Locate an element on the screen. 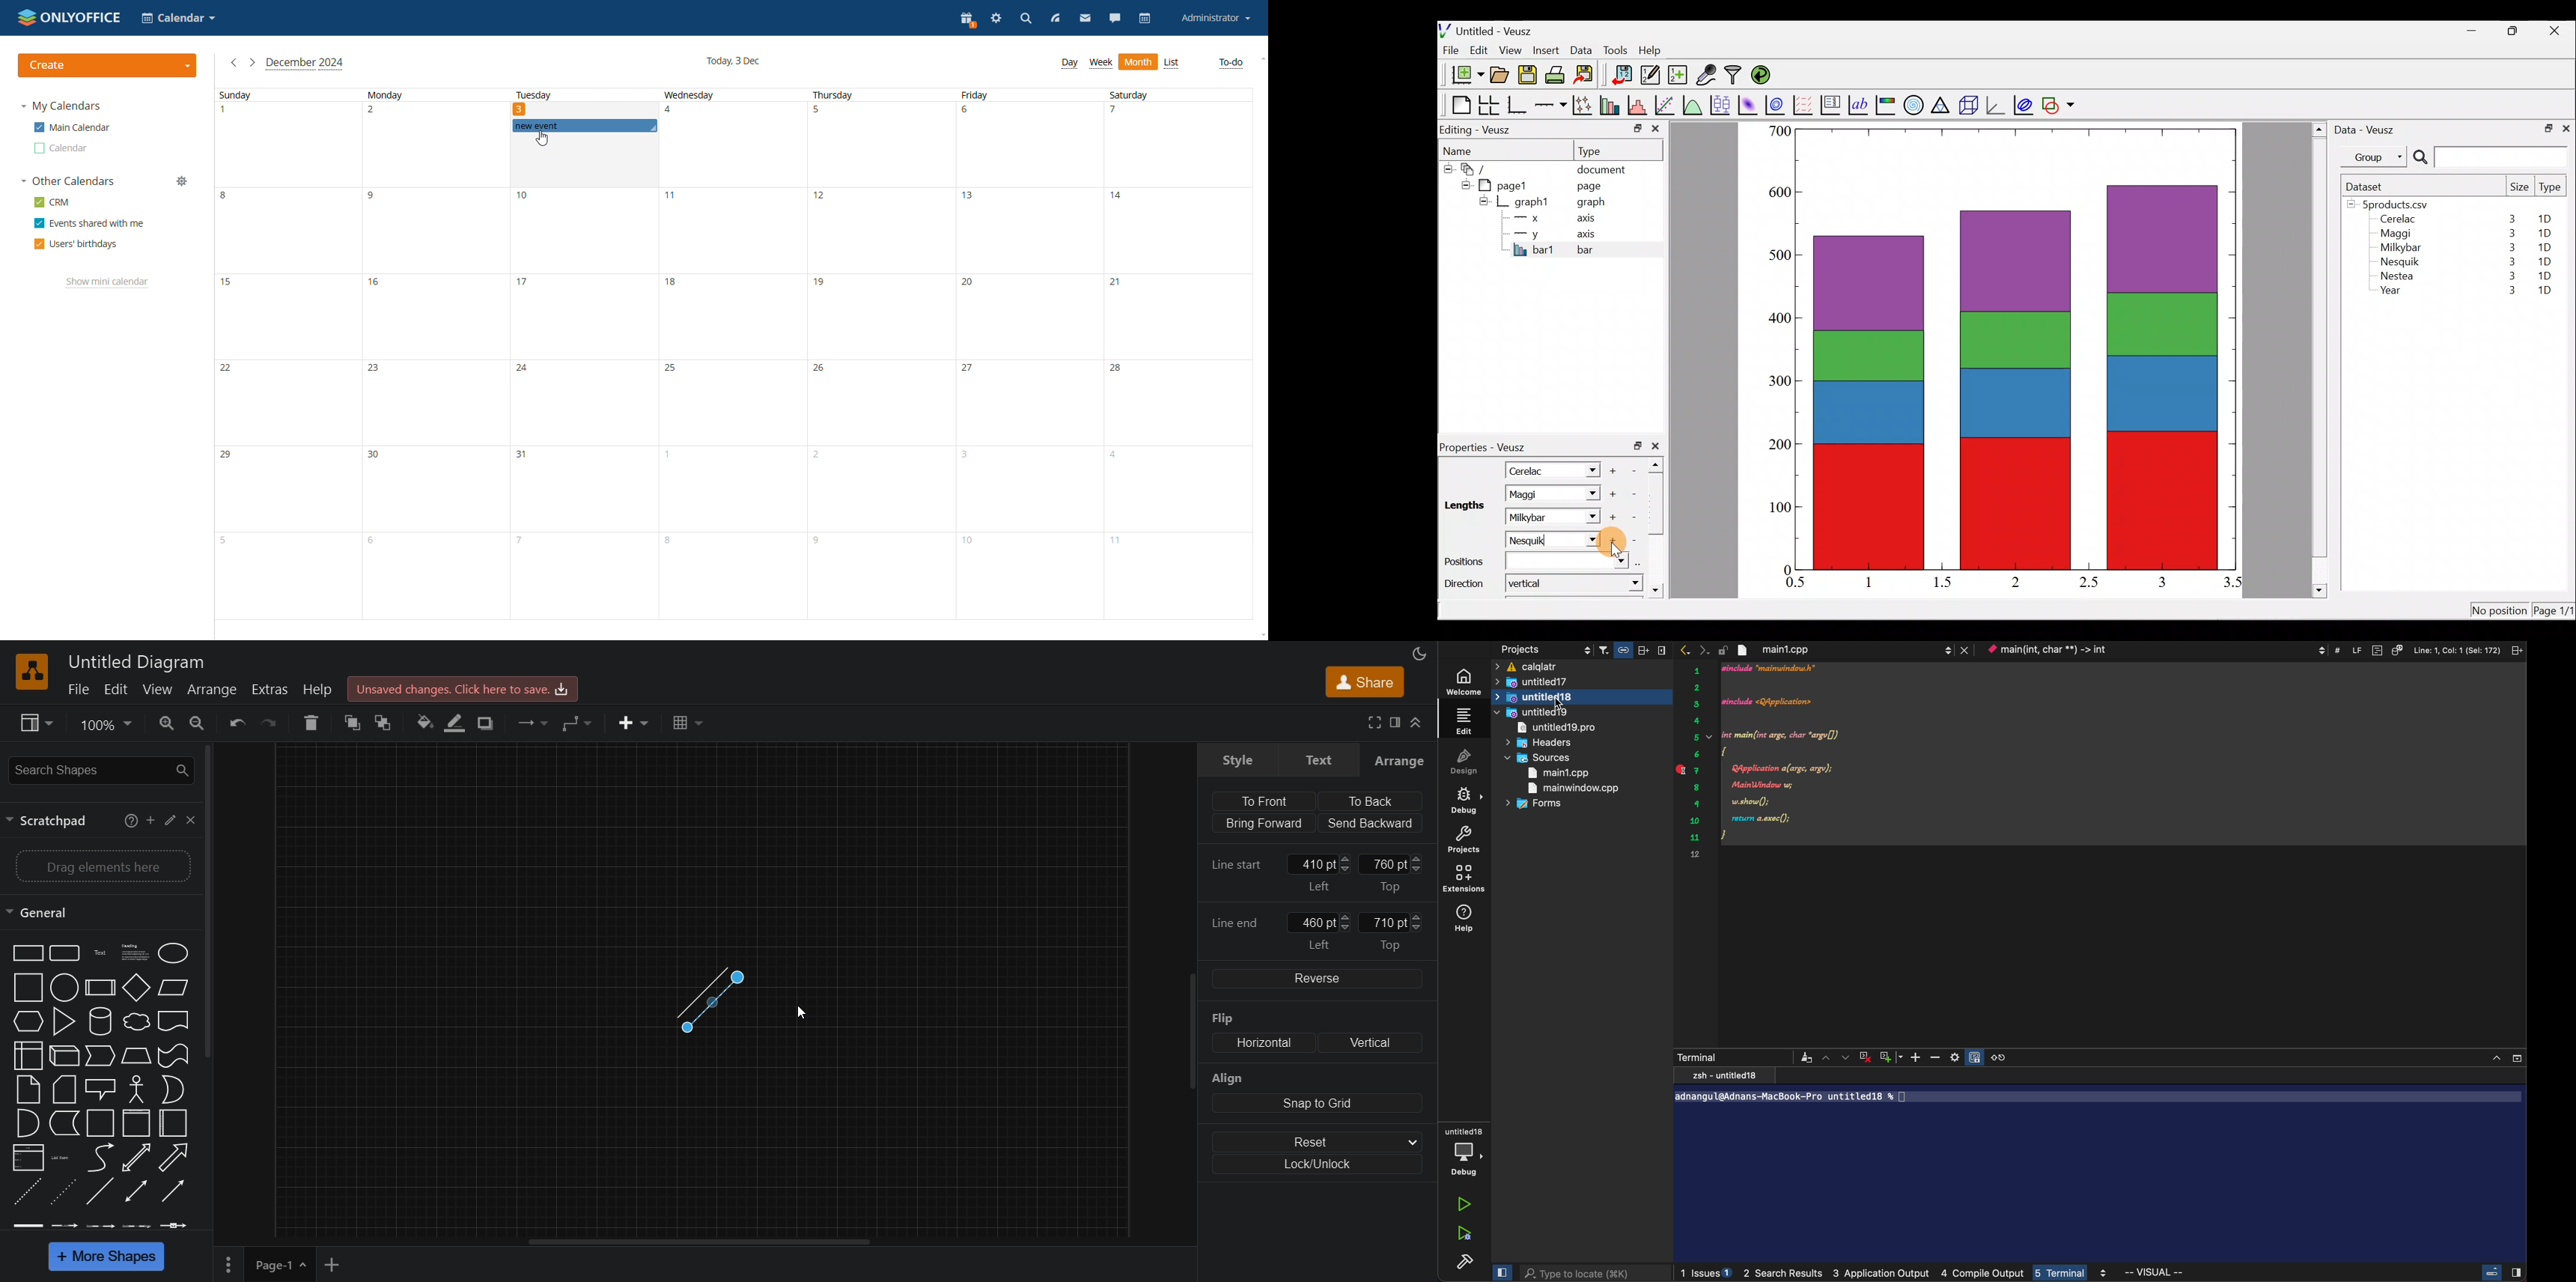  Histogram of a dataset is located at coordinates (1641, 106).